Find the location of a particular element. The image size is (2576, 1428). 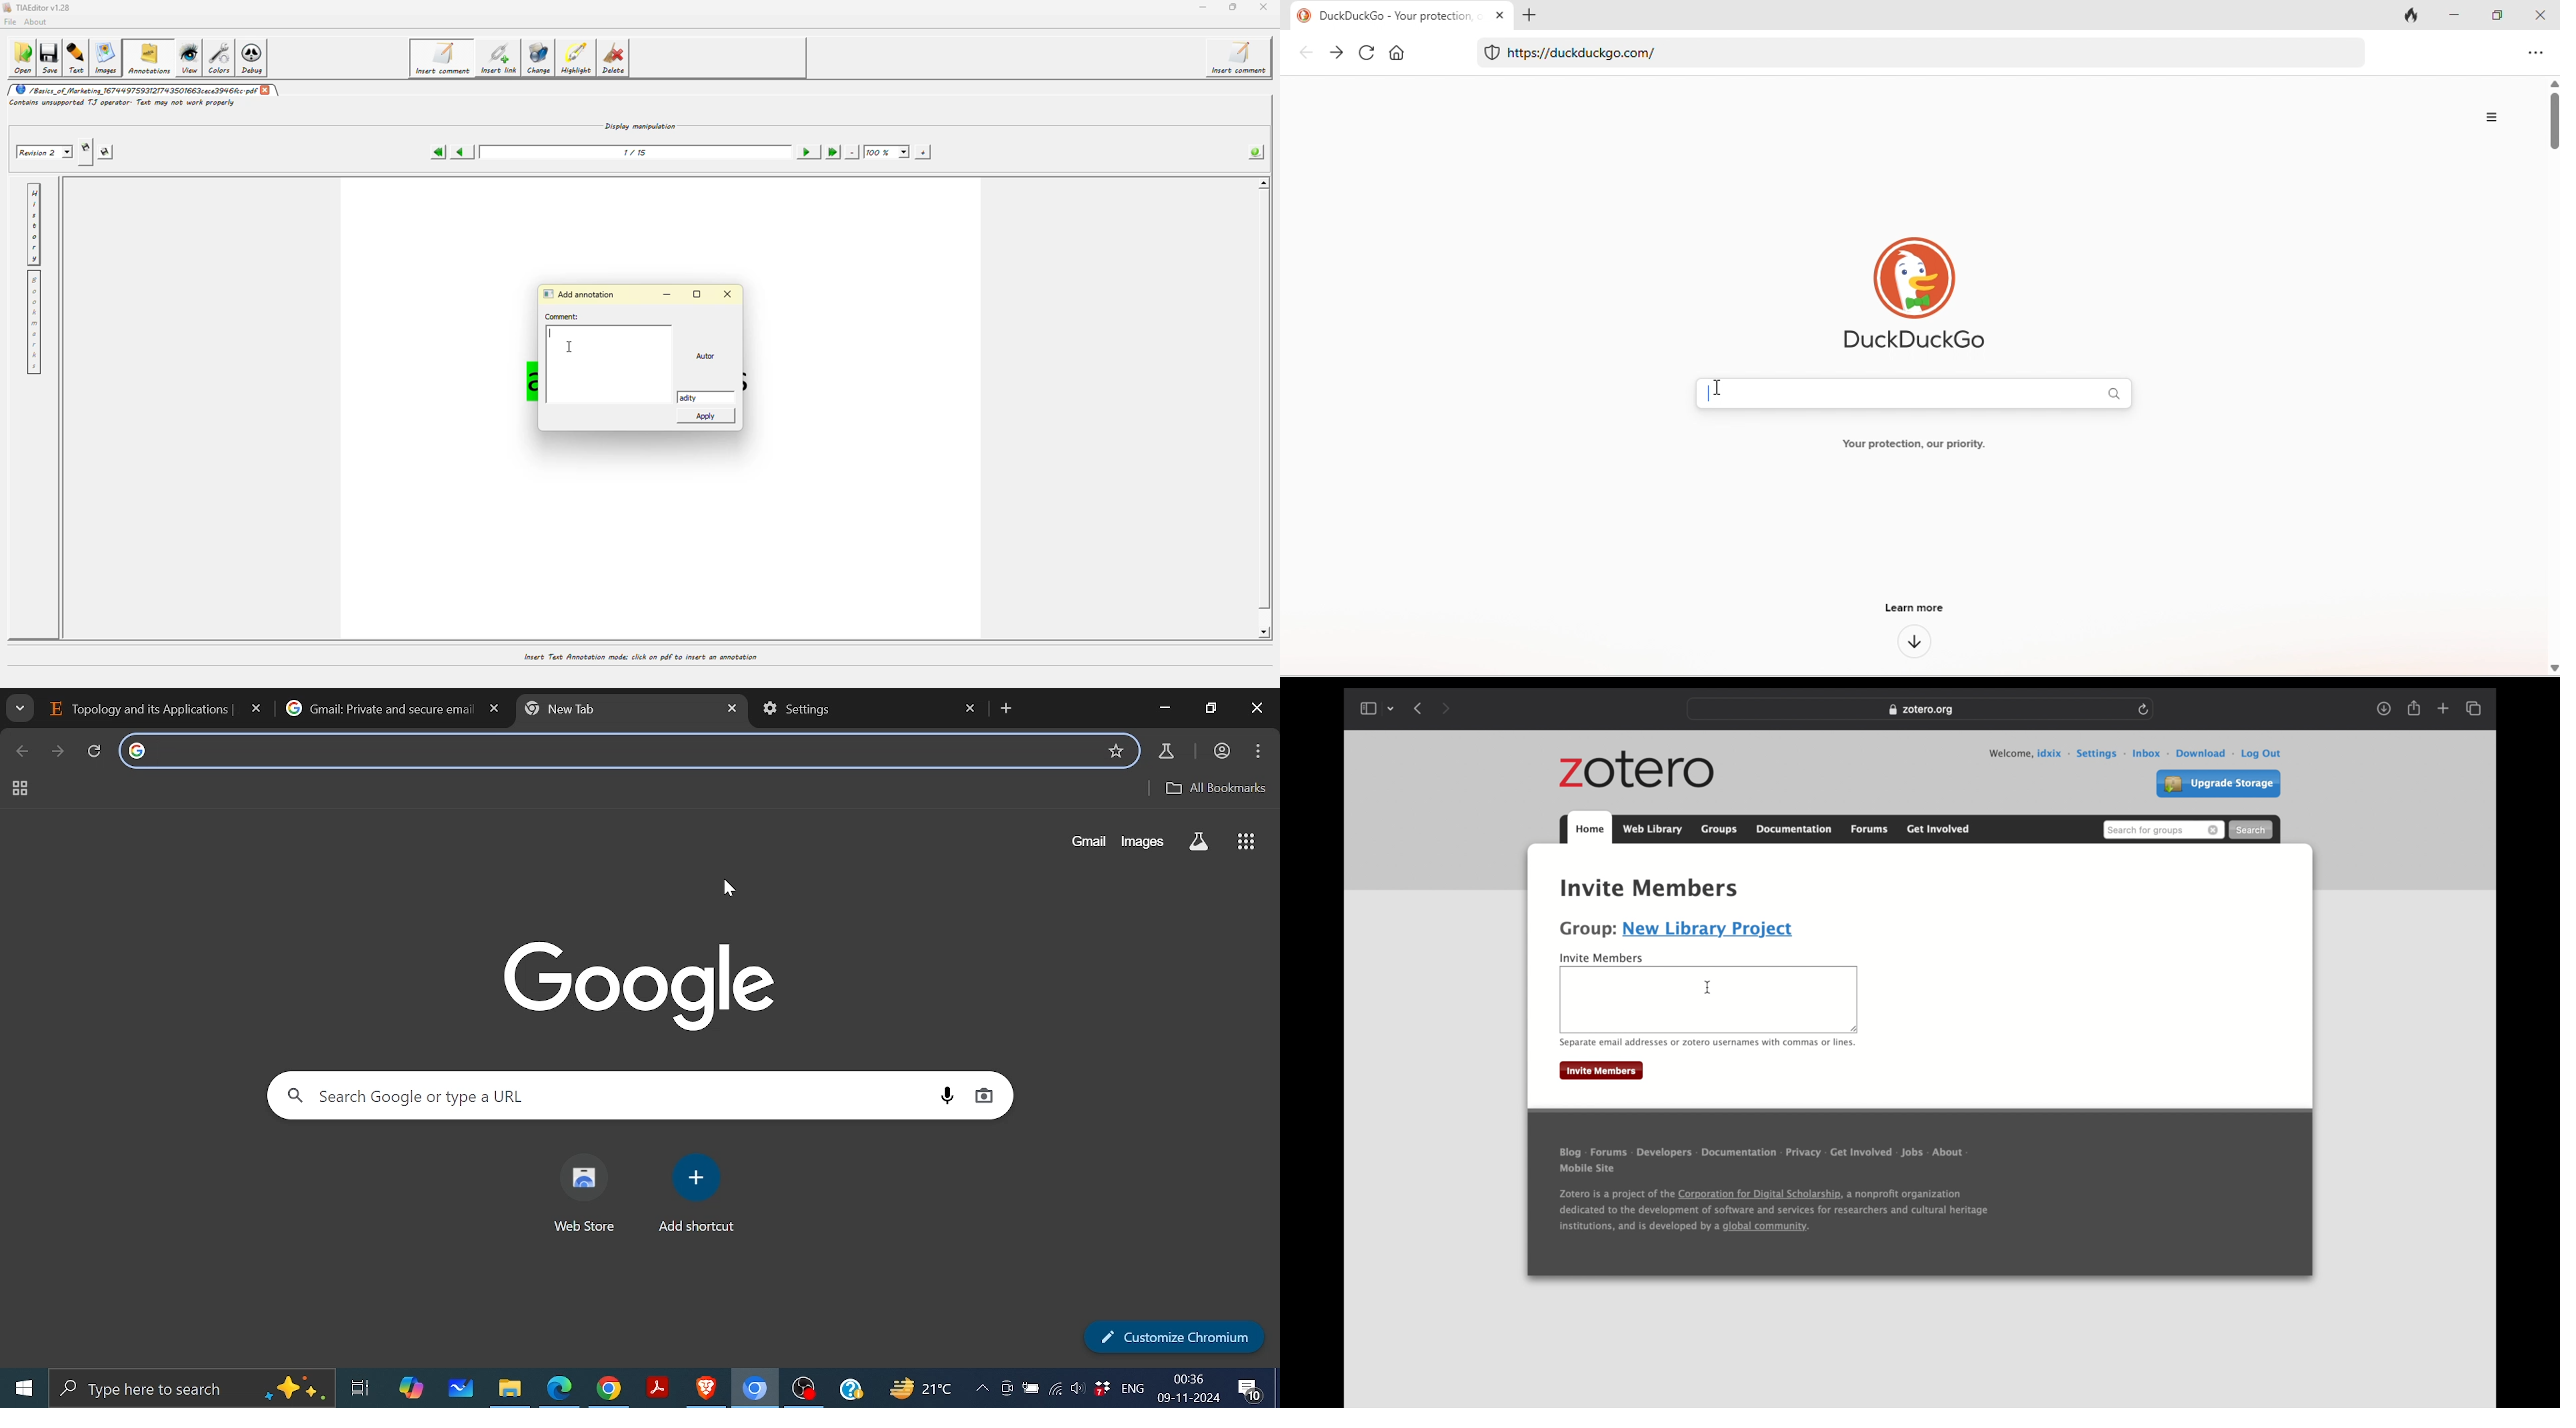

Close 1st tab is located at coordinates (255, 708).